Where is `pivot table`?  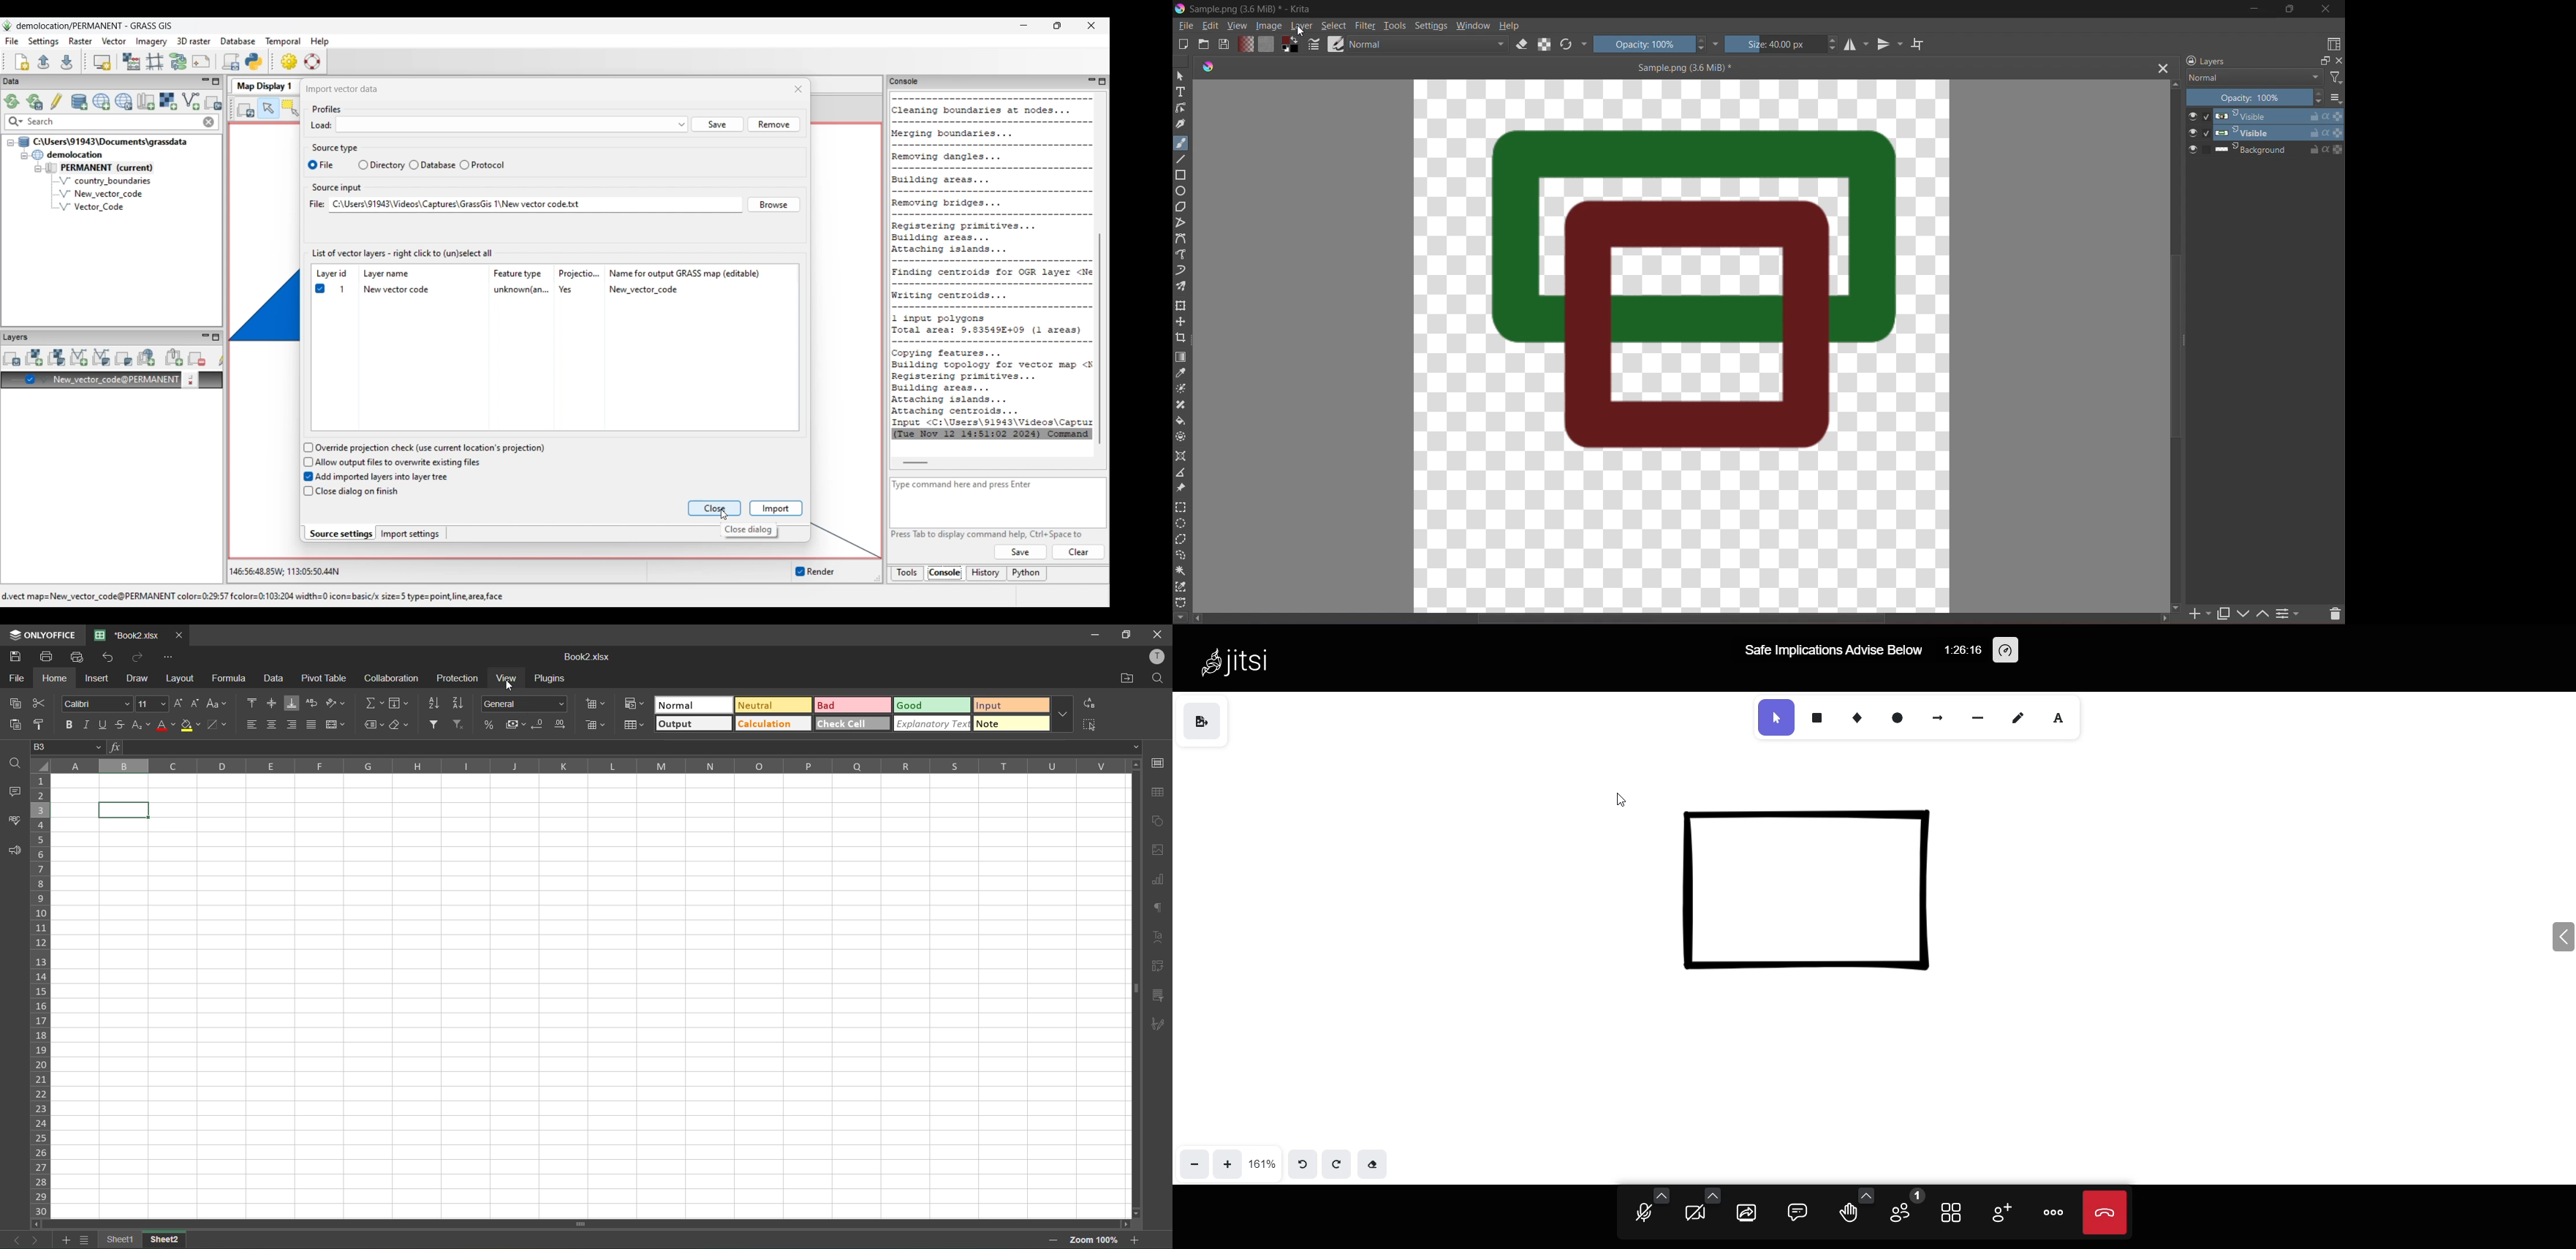
pivot table is located at coordinates (324, 678).